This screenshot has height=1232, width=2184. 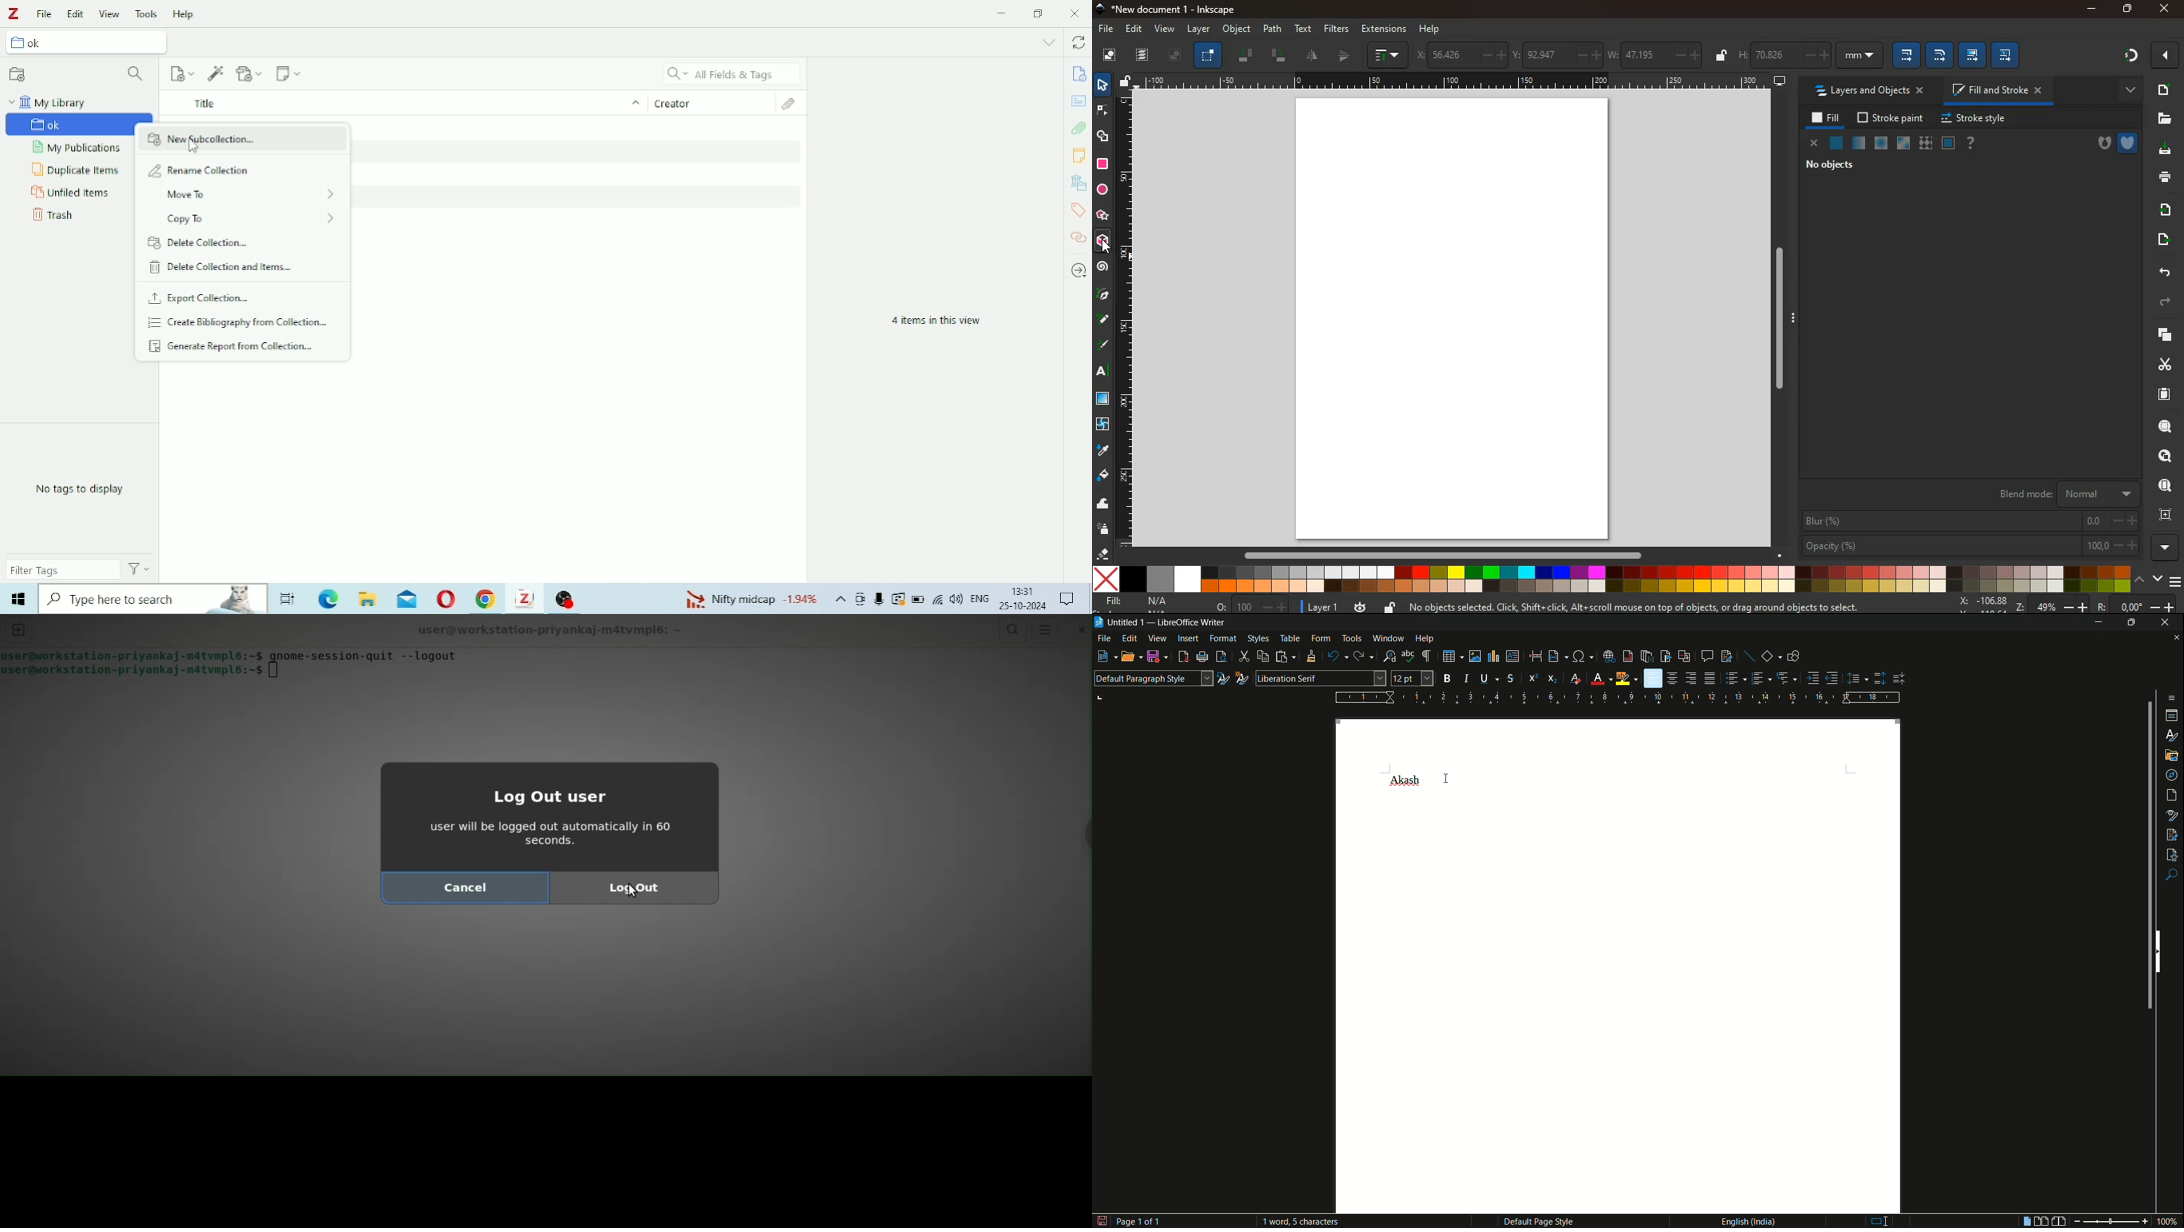 What do you see at coordinates (1345, 57) in the screenshot?
I see `divide` at bounding box center [1345, 57].